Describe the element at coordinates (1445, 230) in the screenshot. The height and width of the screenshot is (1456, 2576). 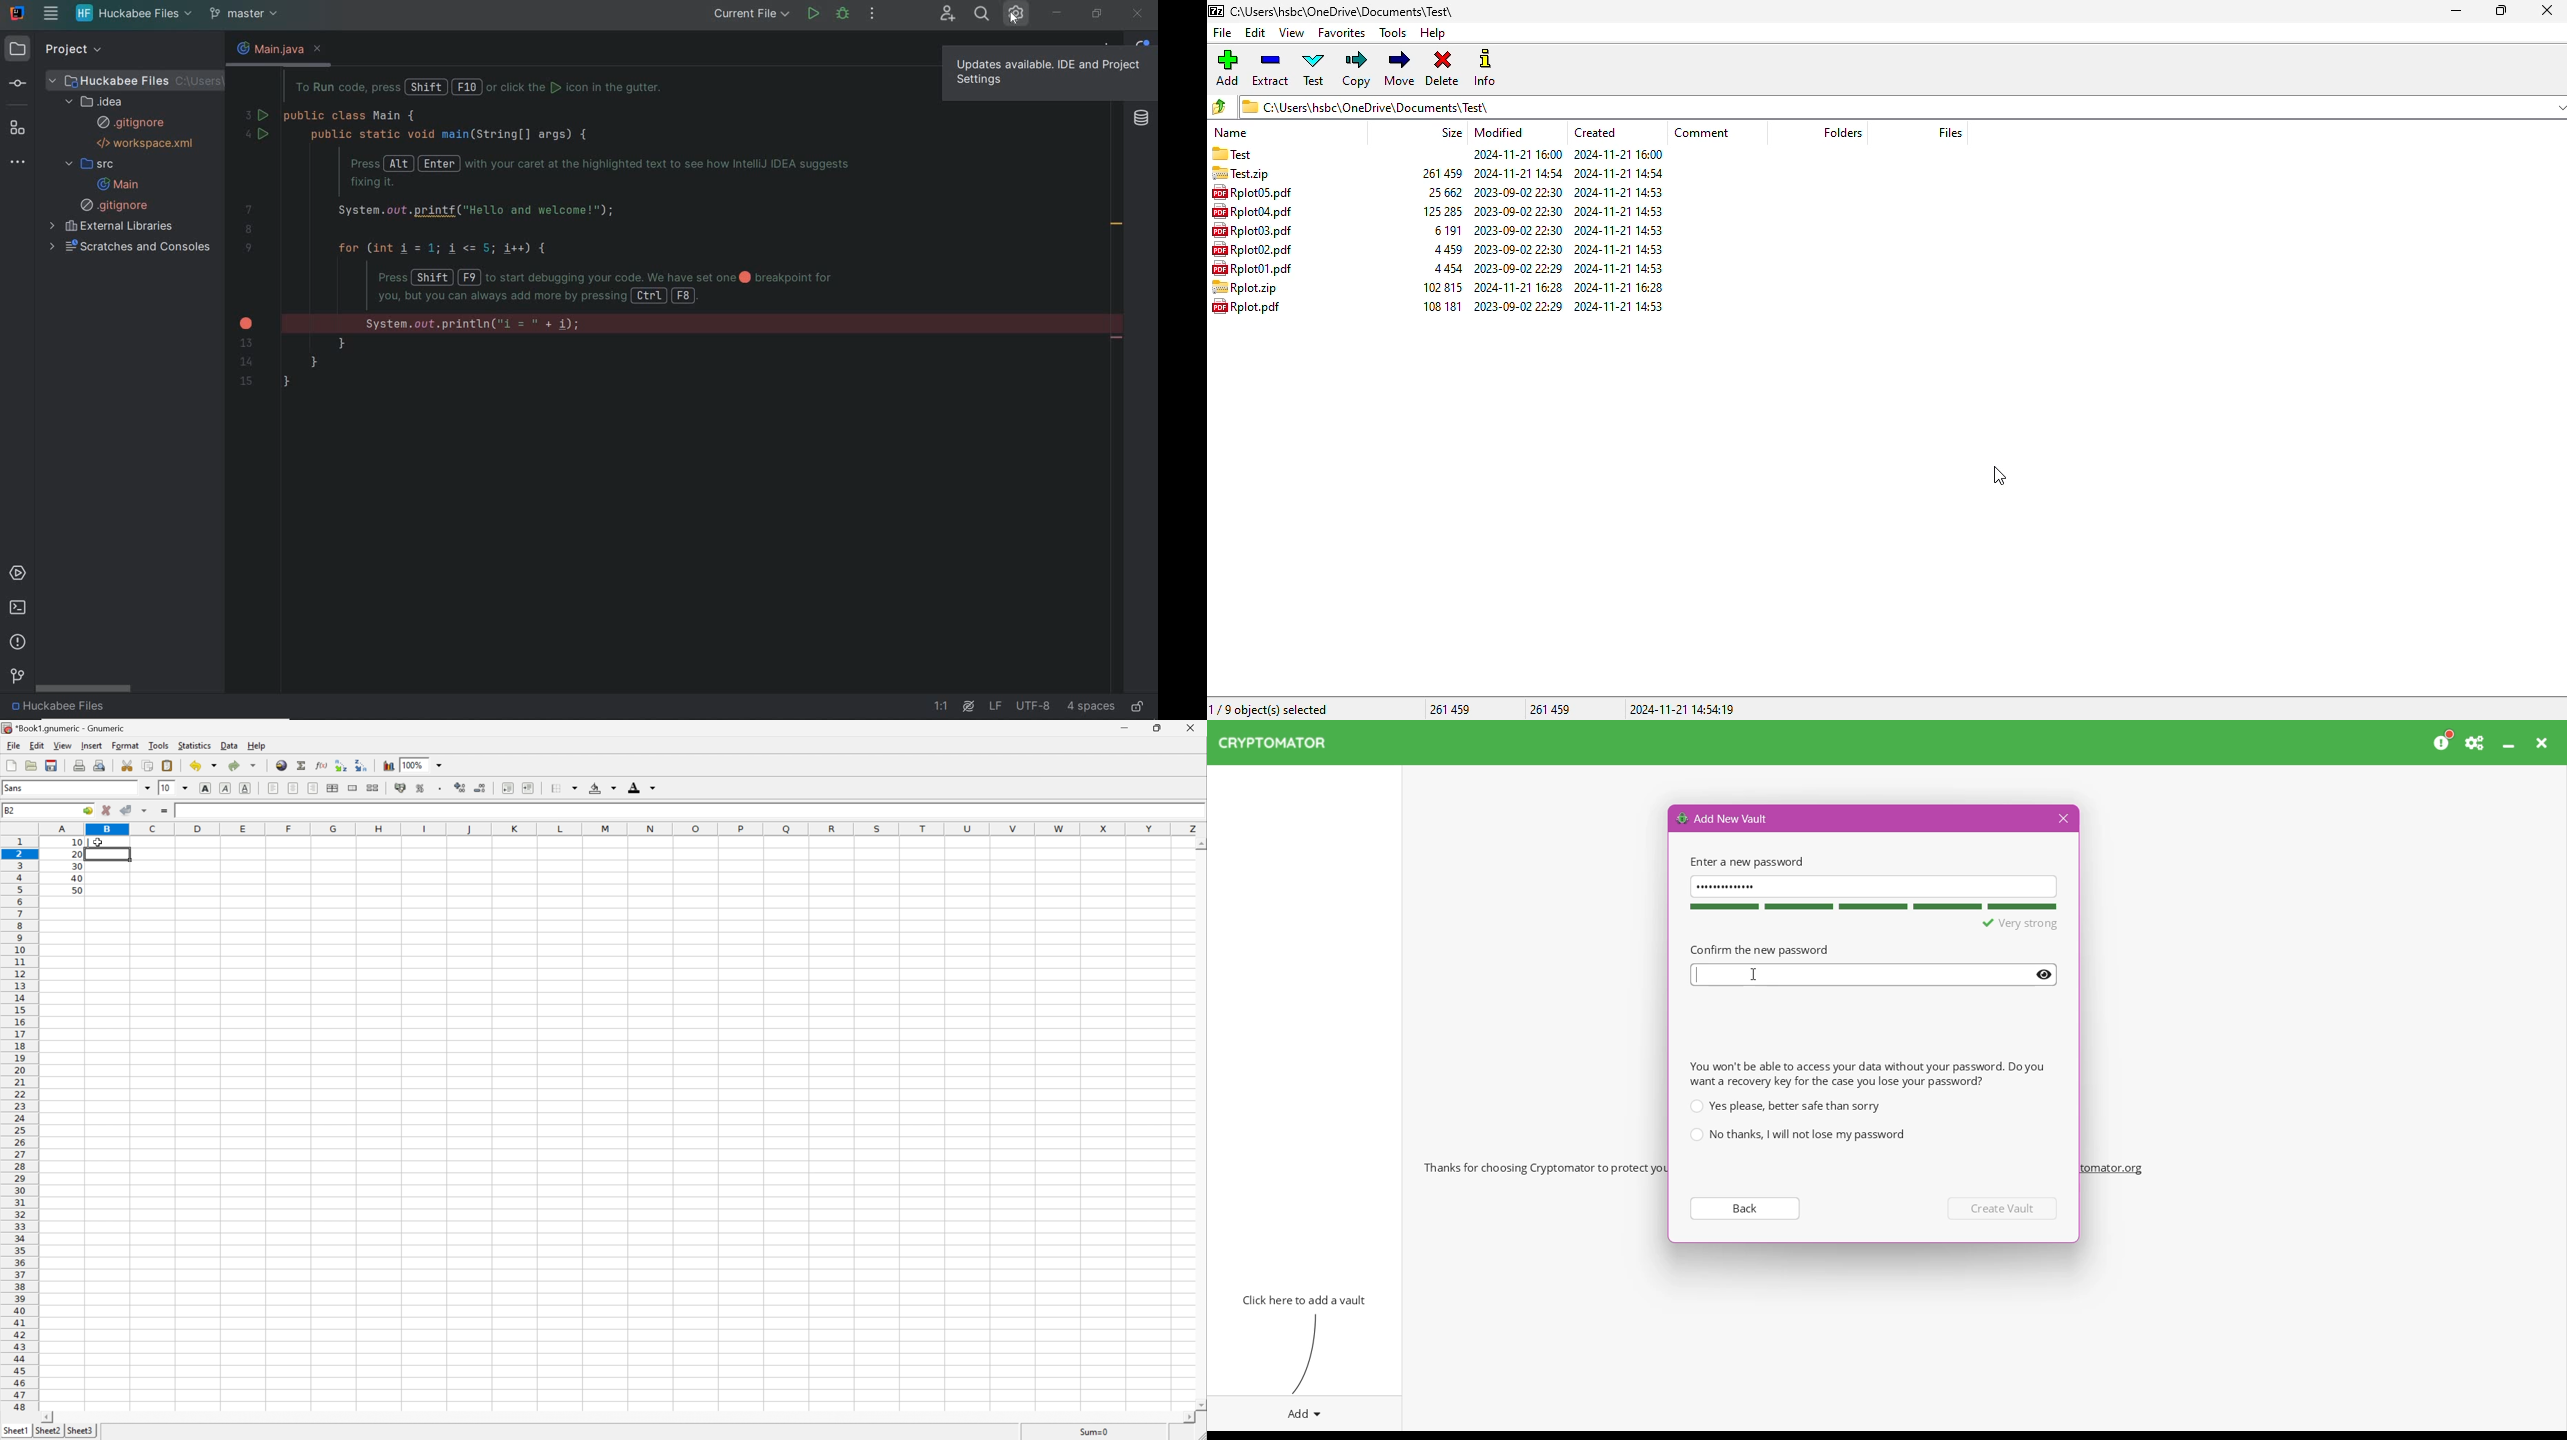
I see `size` at that location.